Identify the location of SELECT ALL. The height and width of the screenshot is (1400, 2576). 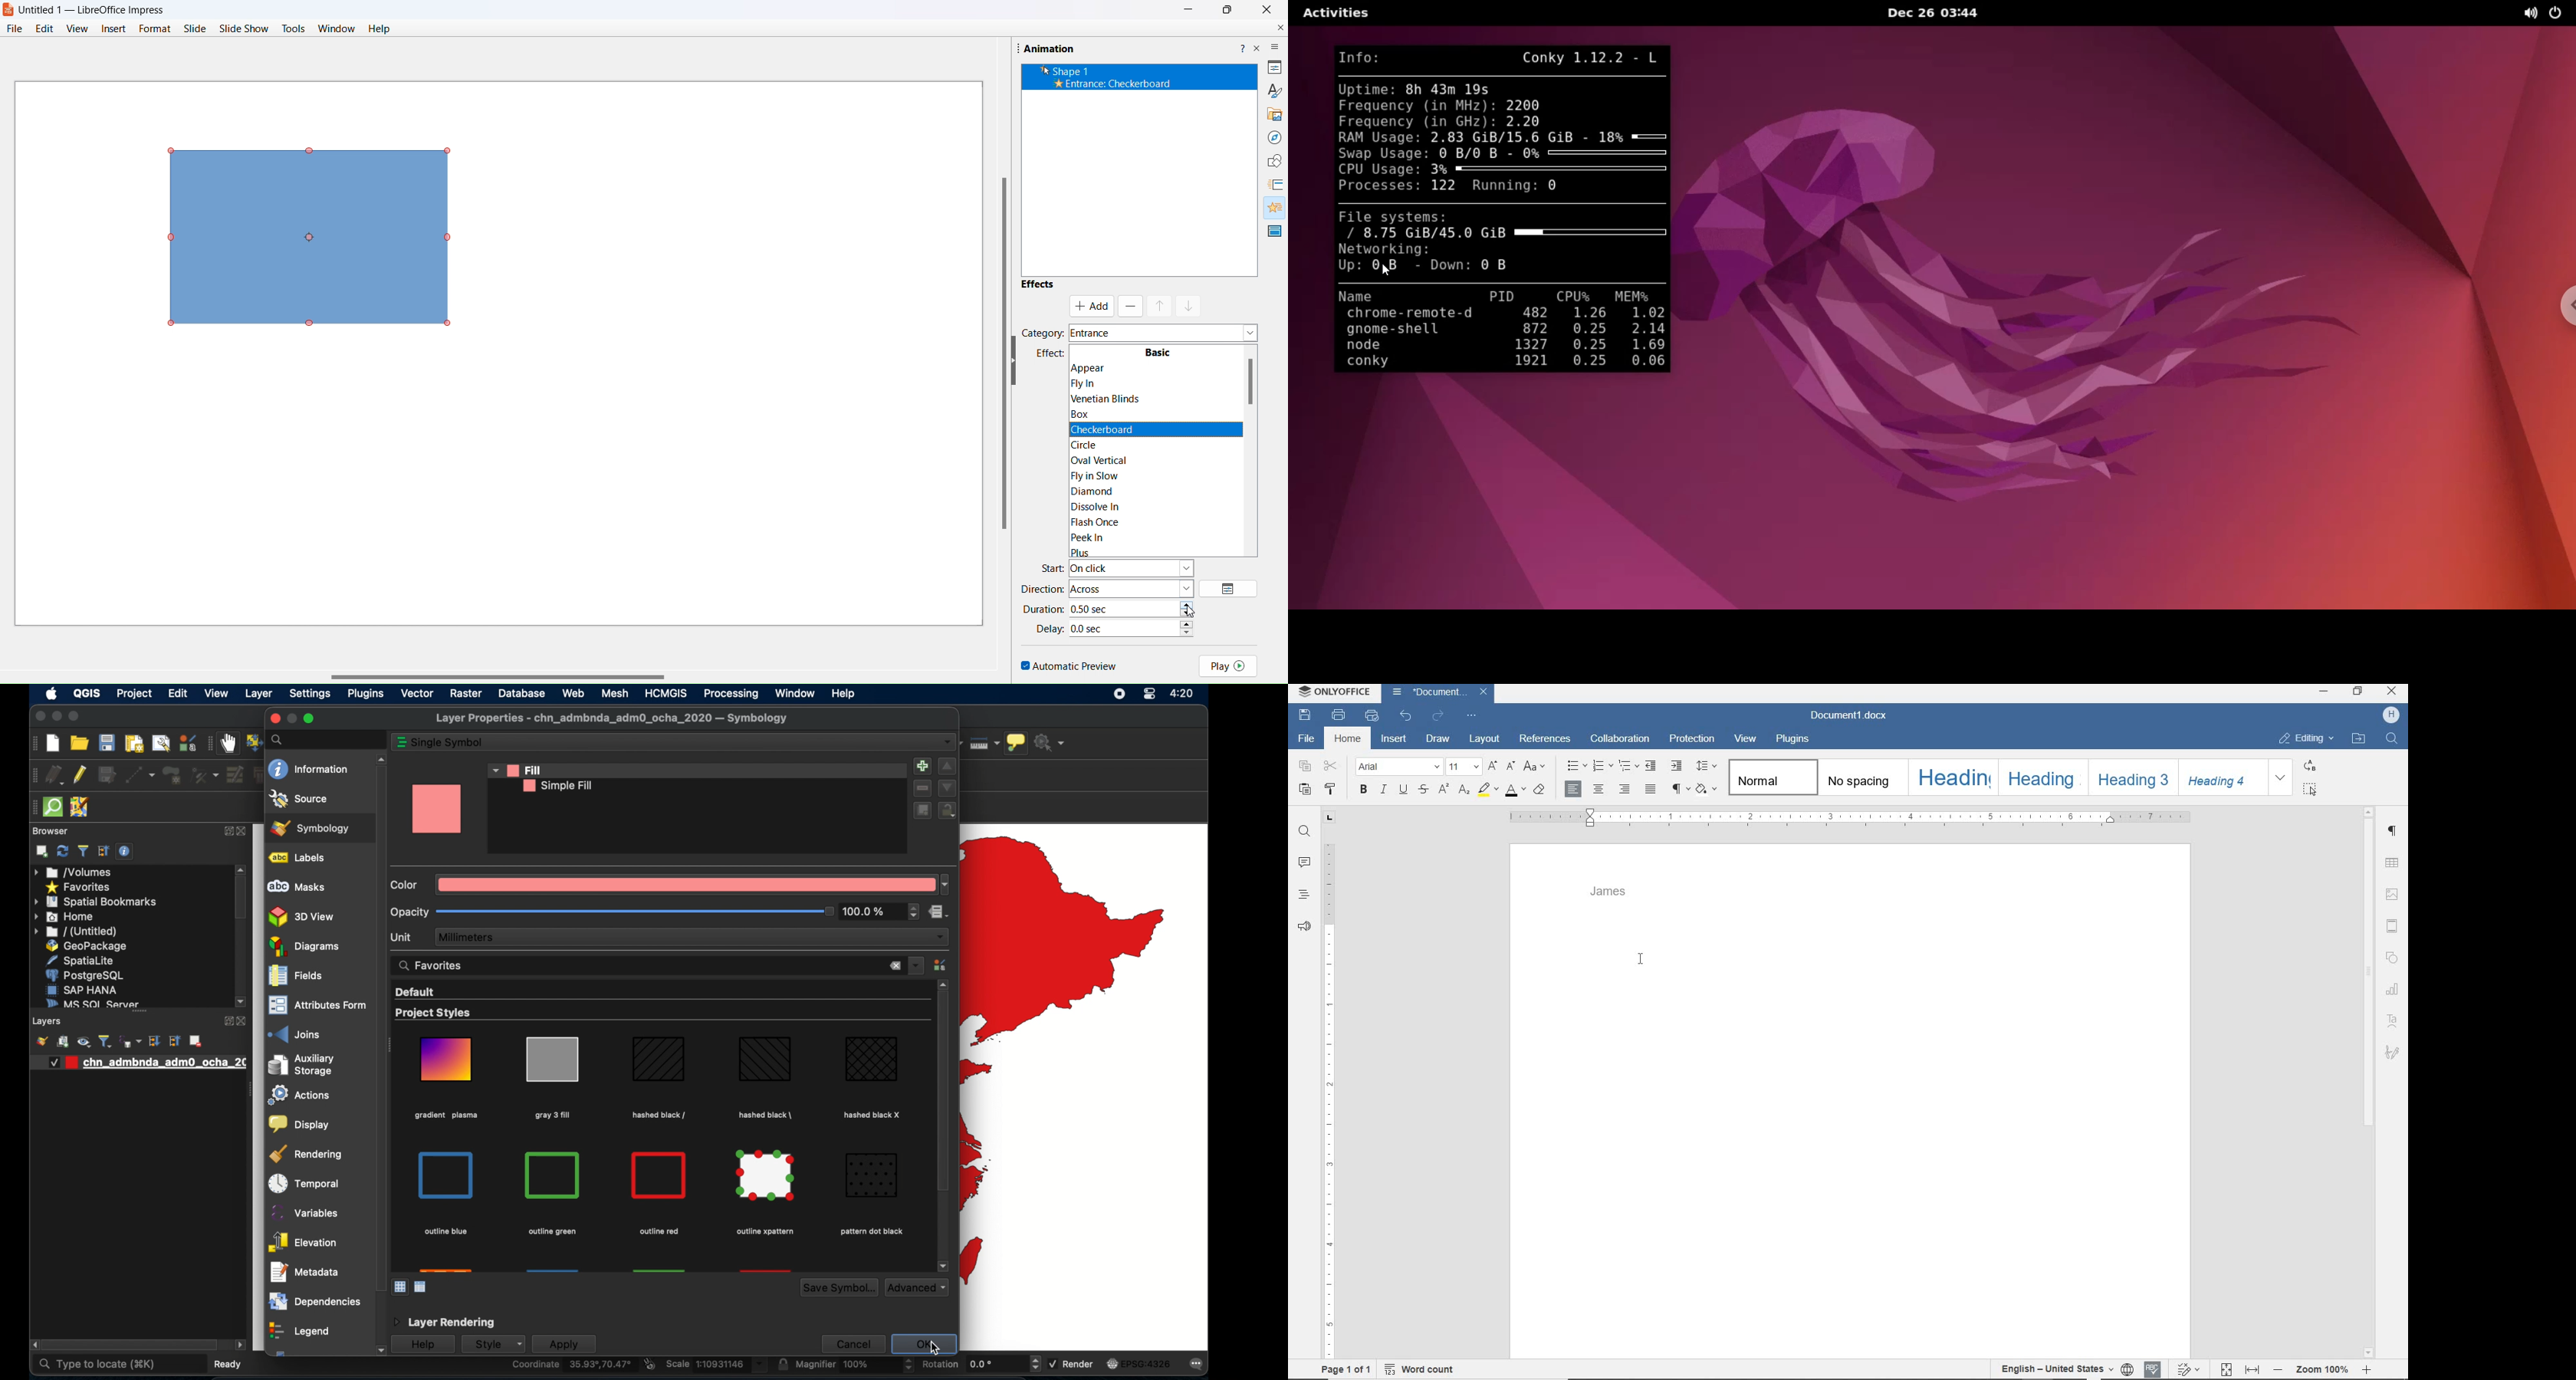
(2310, 789).